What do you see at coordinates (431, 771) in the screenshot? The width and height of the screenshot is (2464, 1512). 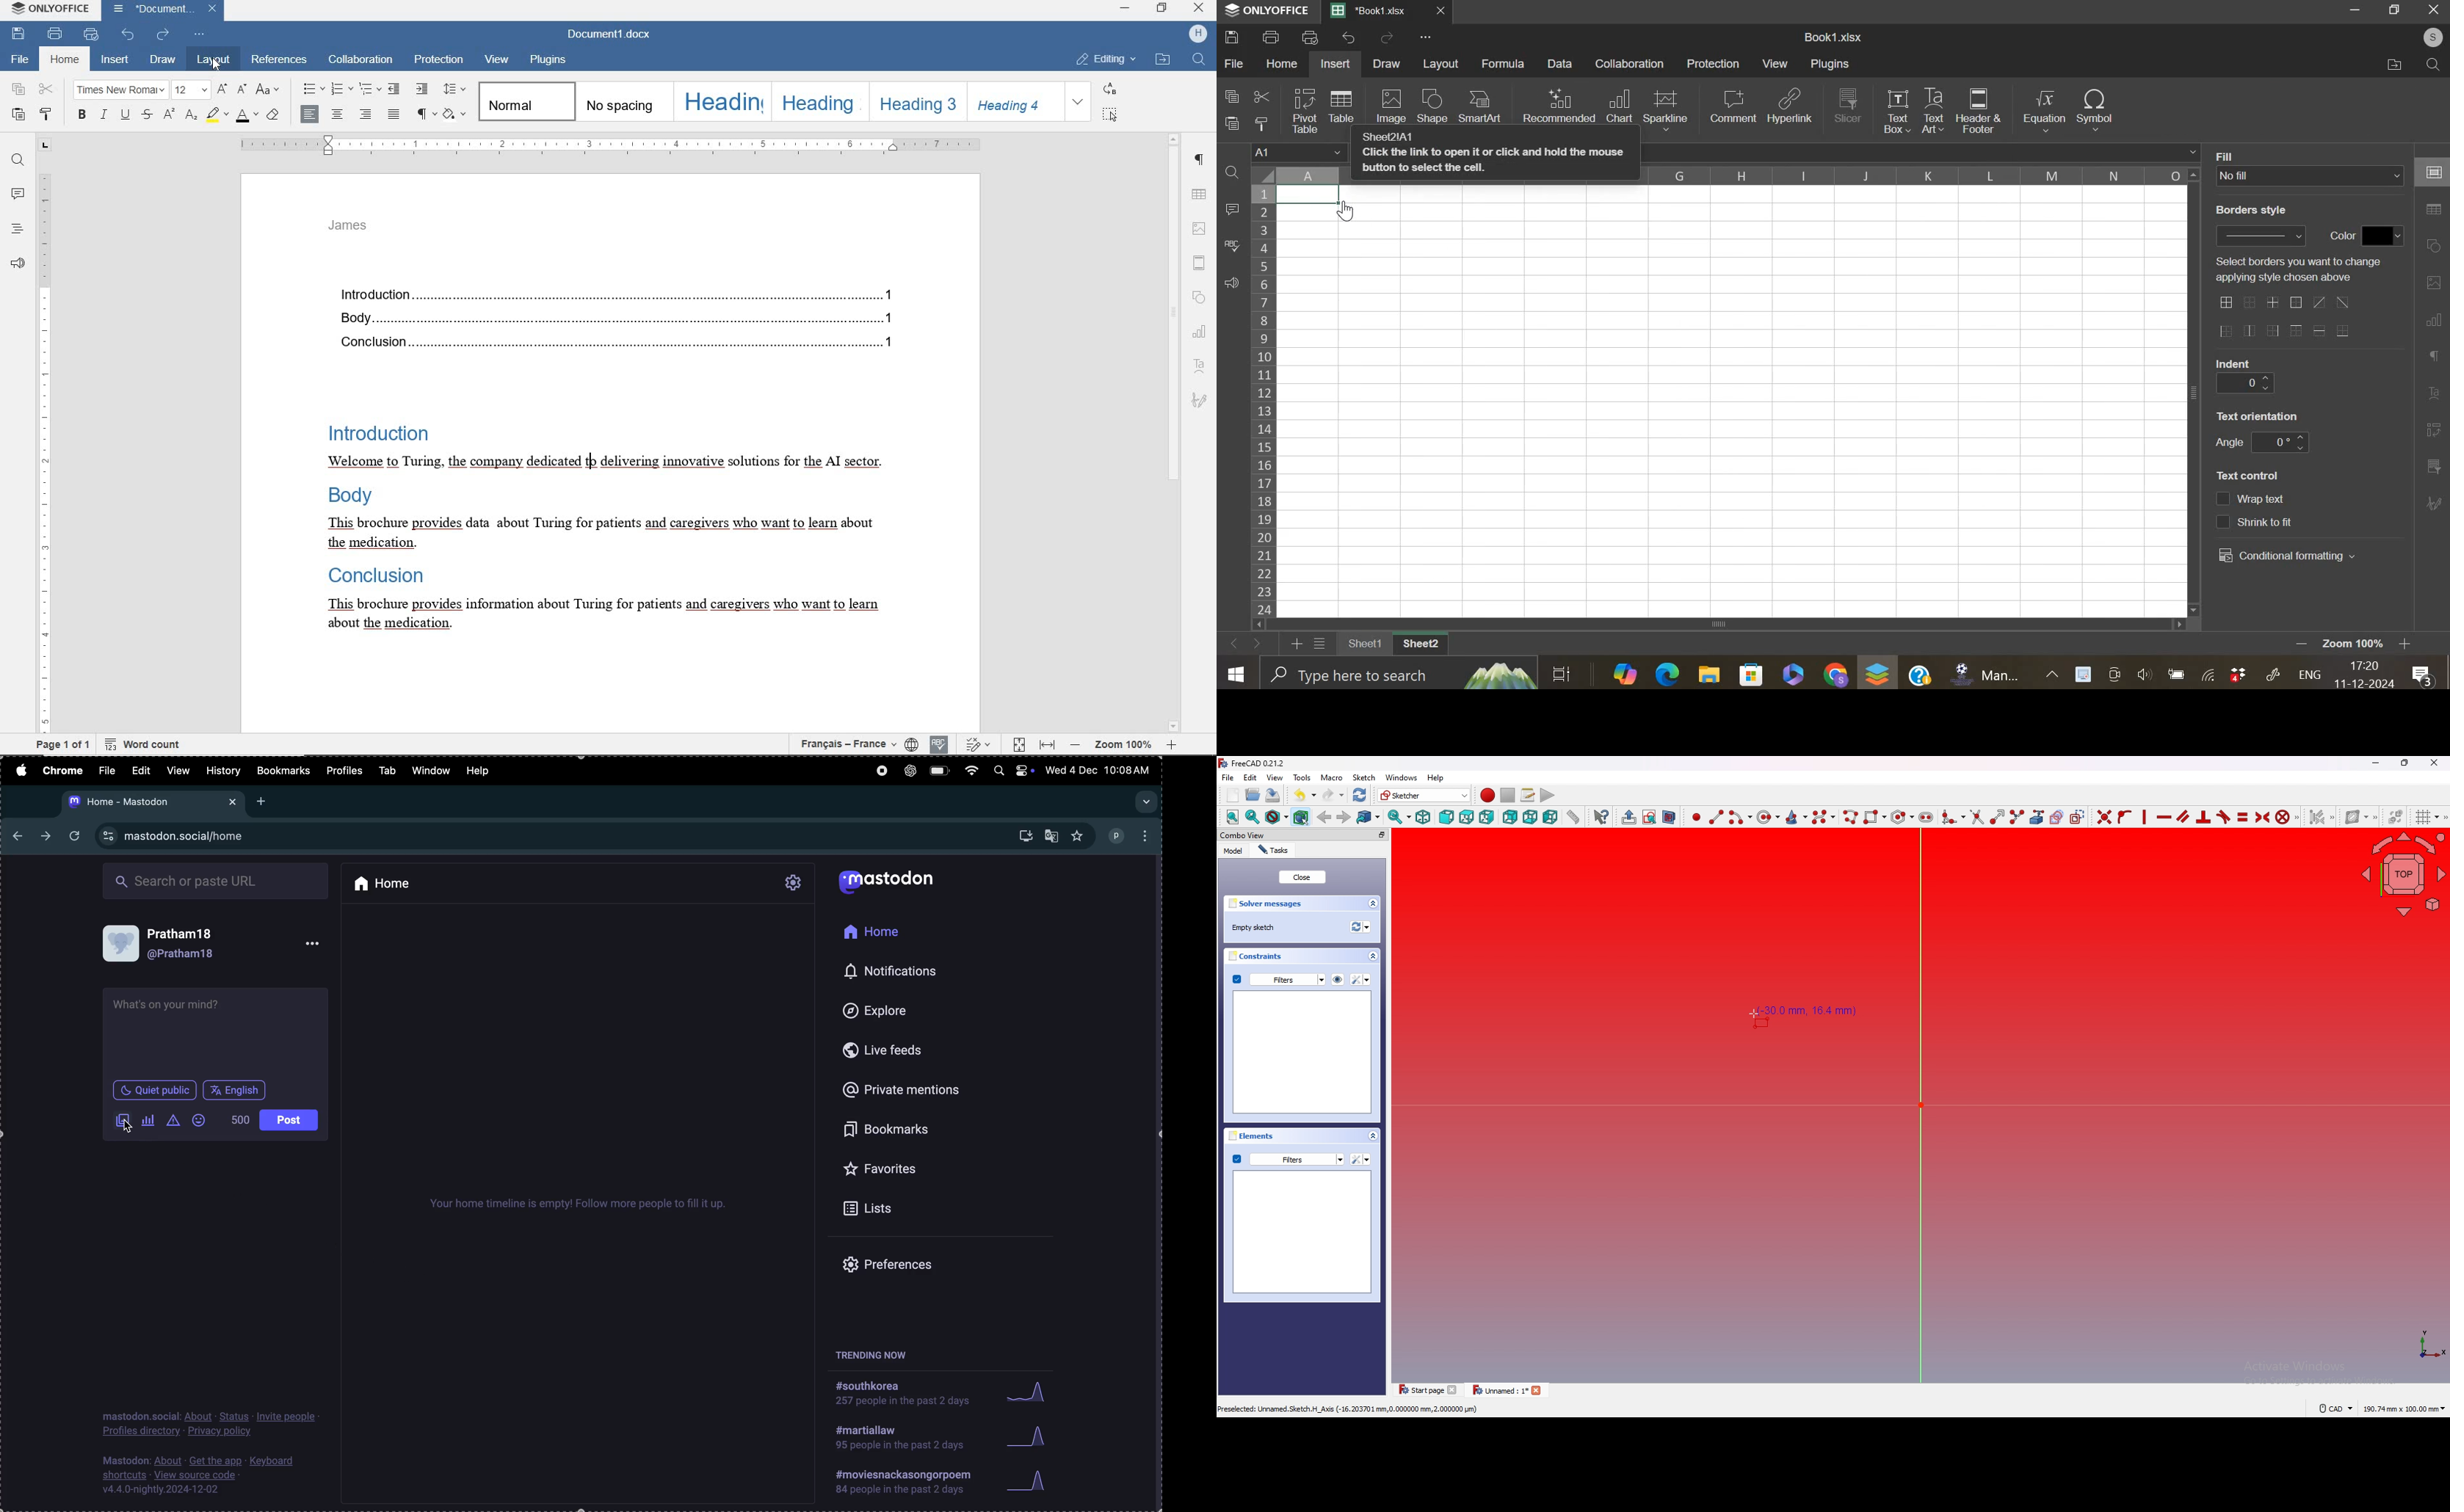 I see `window` at bounding box center [431, 771].